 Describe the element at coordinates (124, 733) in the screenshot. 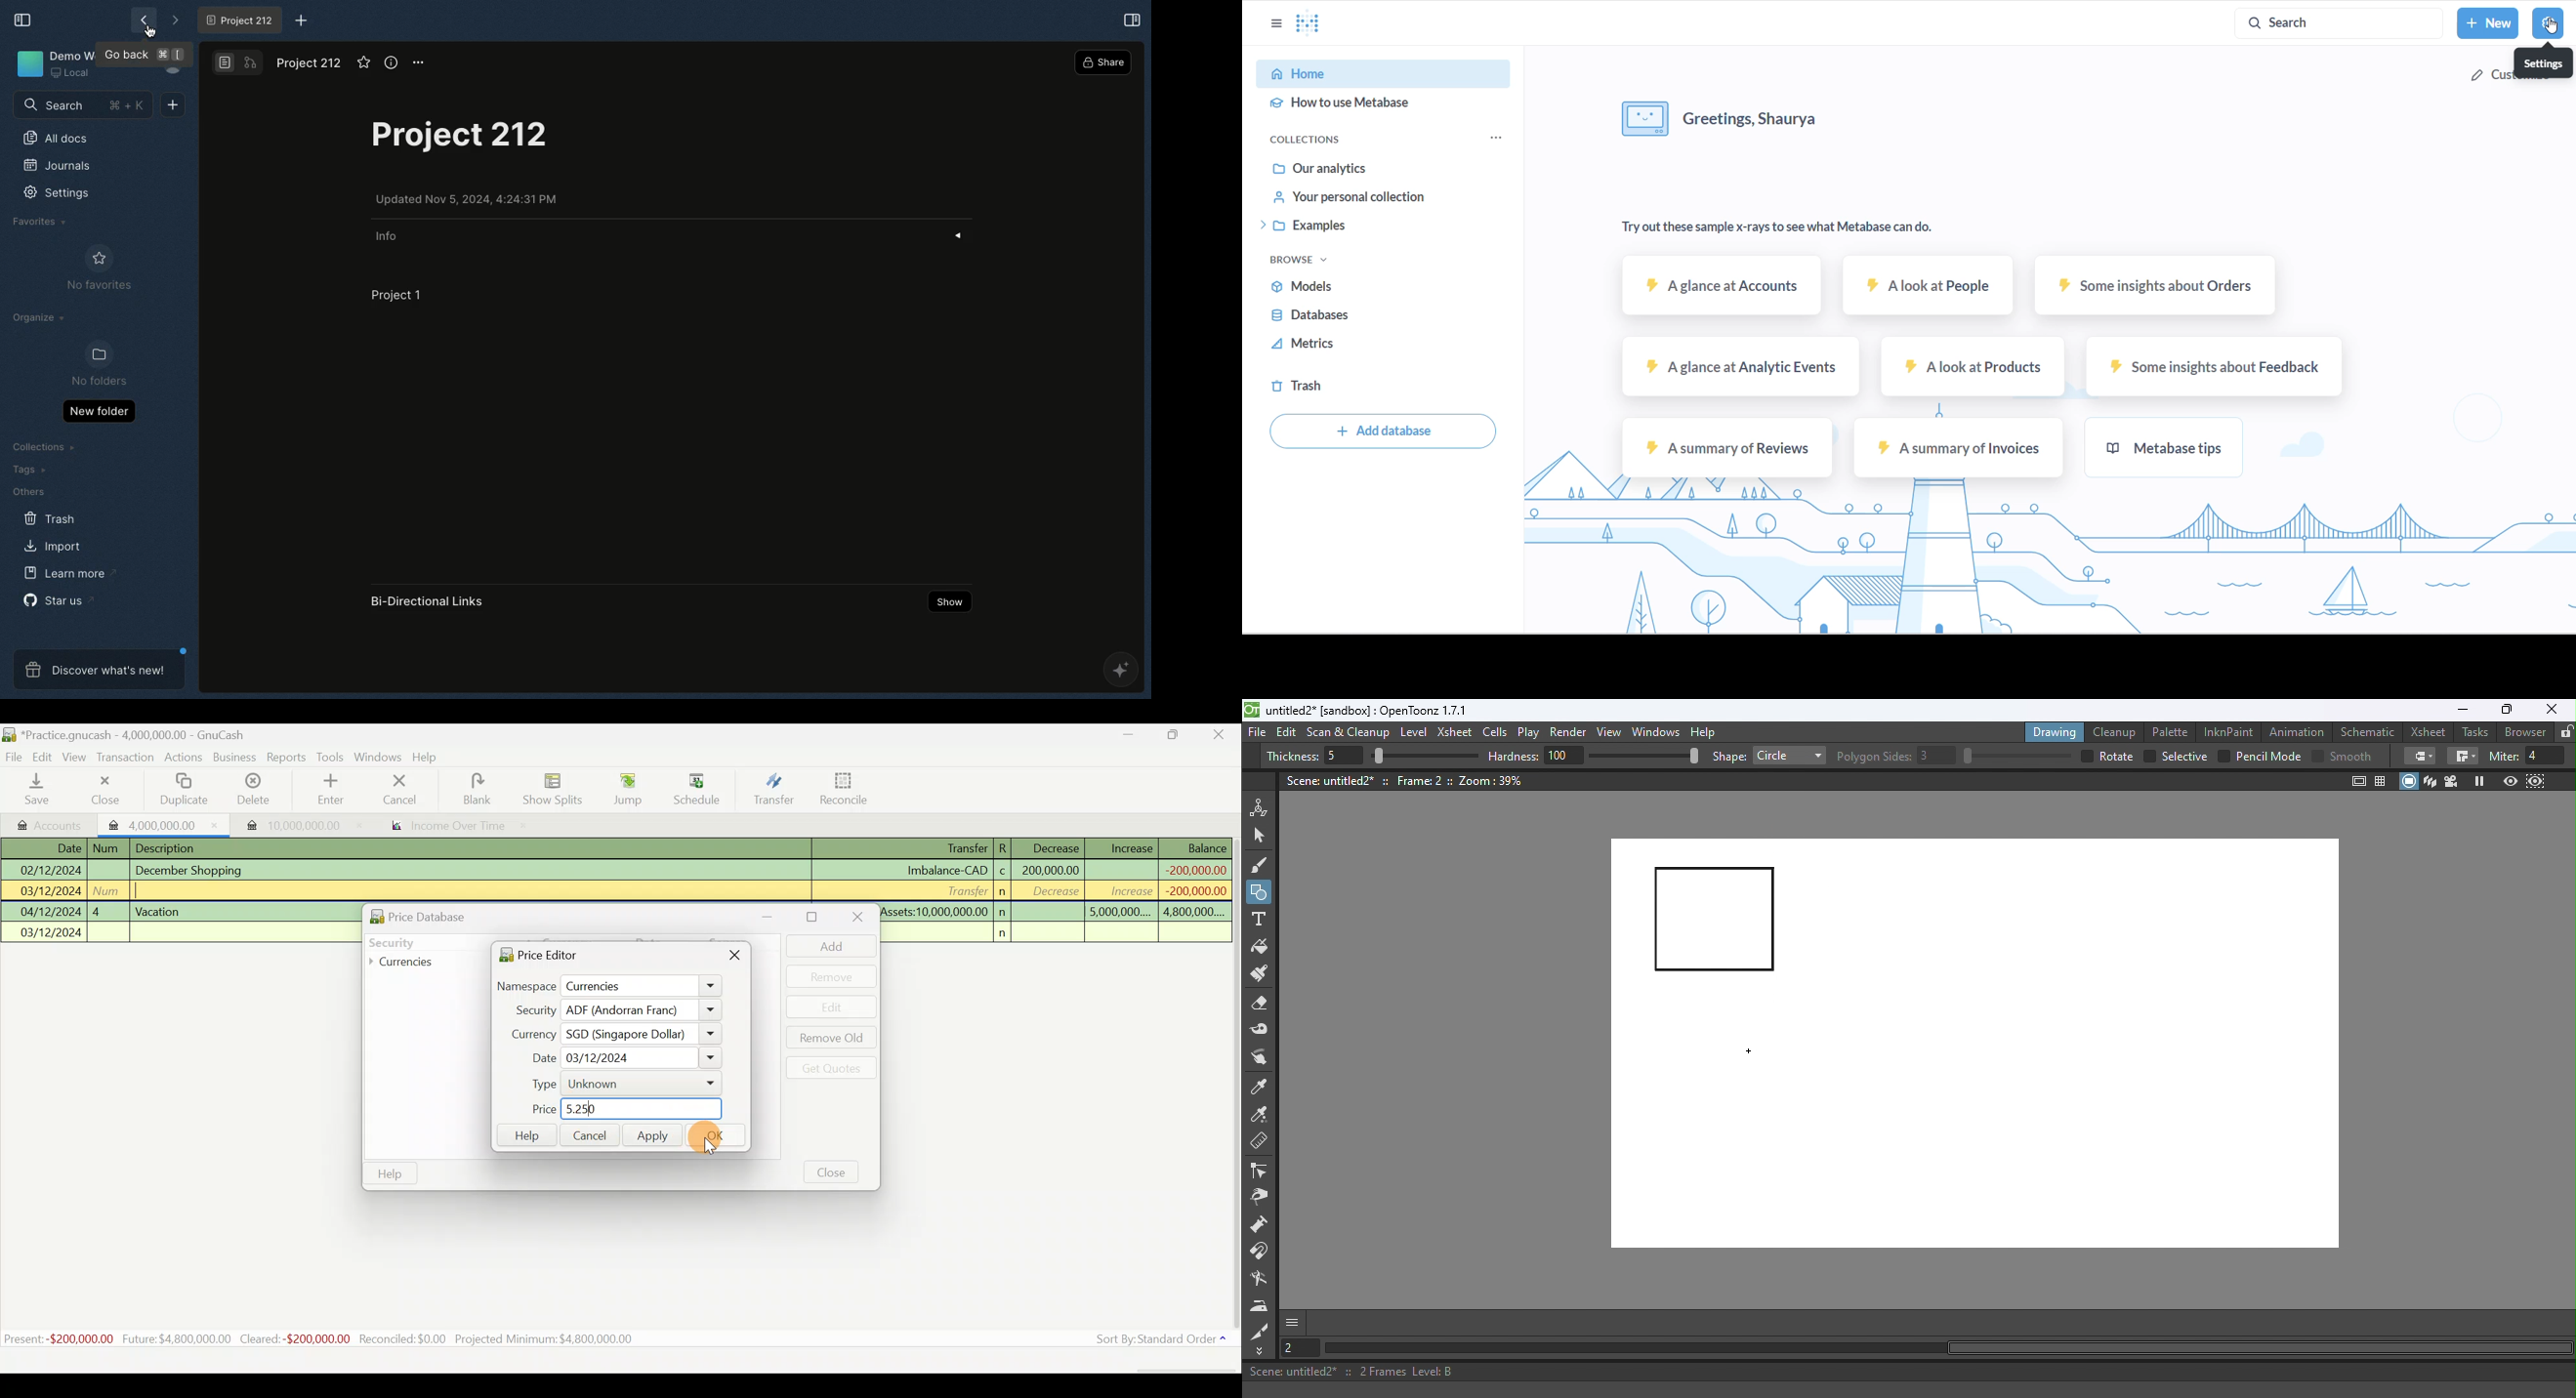

I see `Document name` at that location.